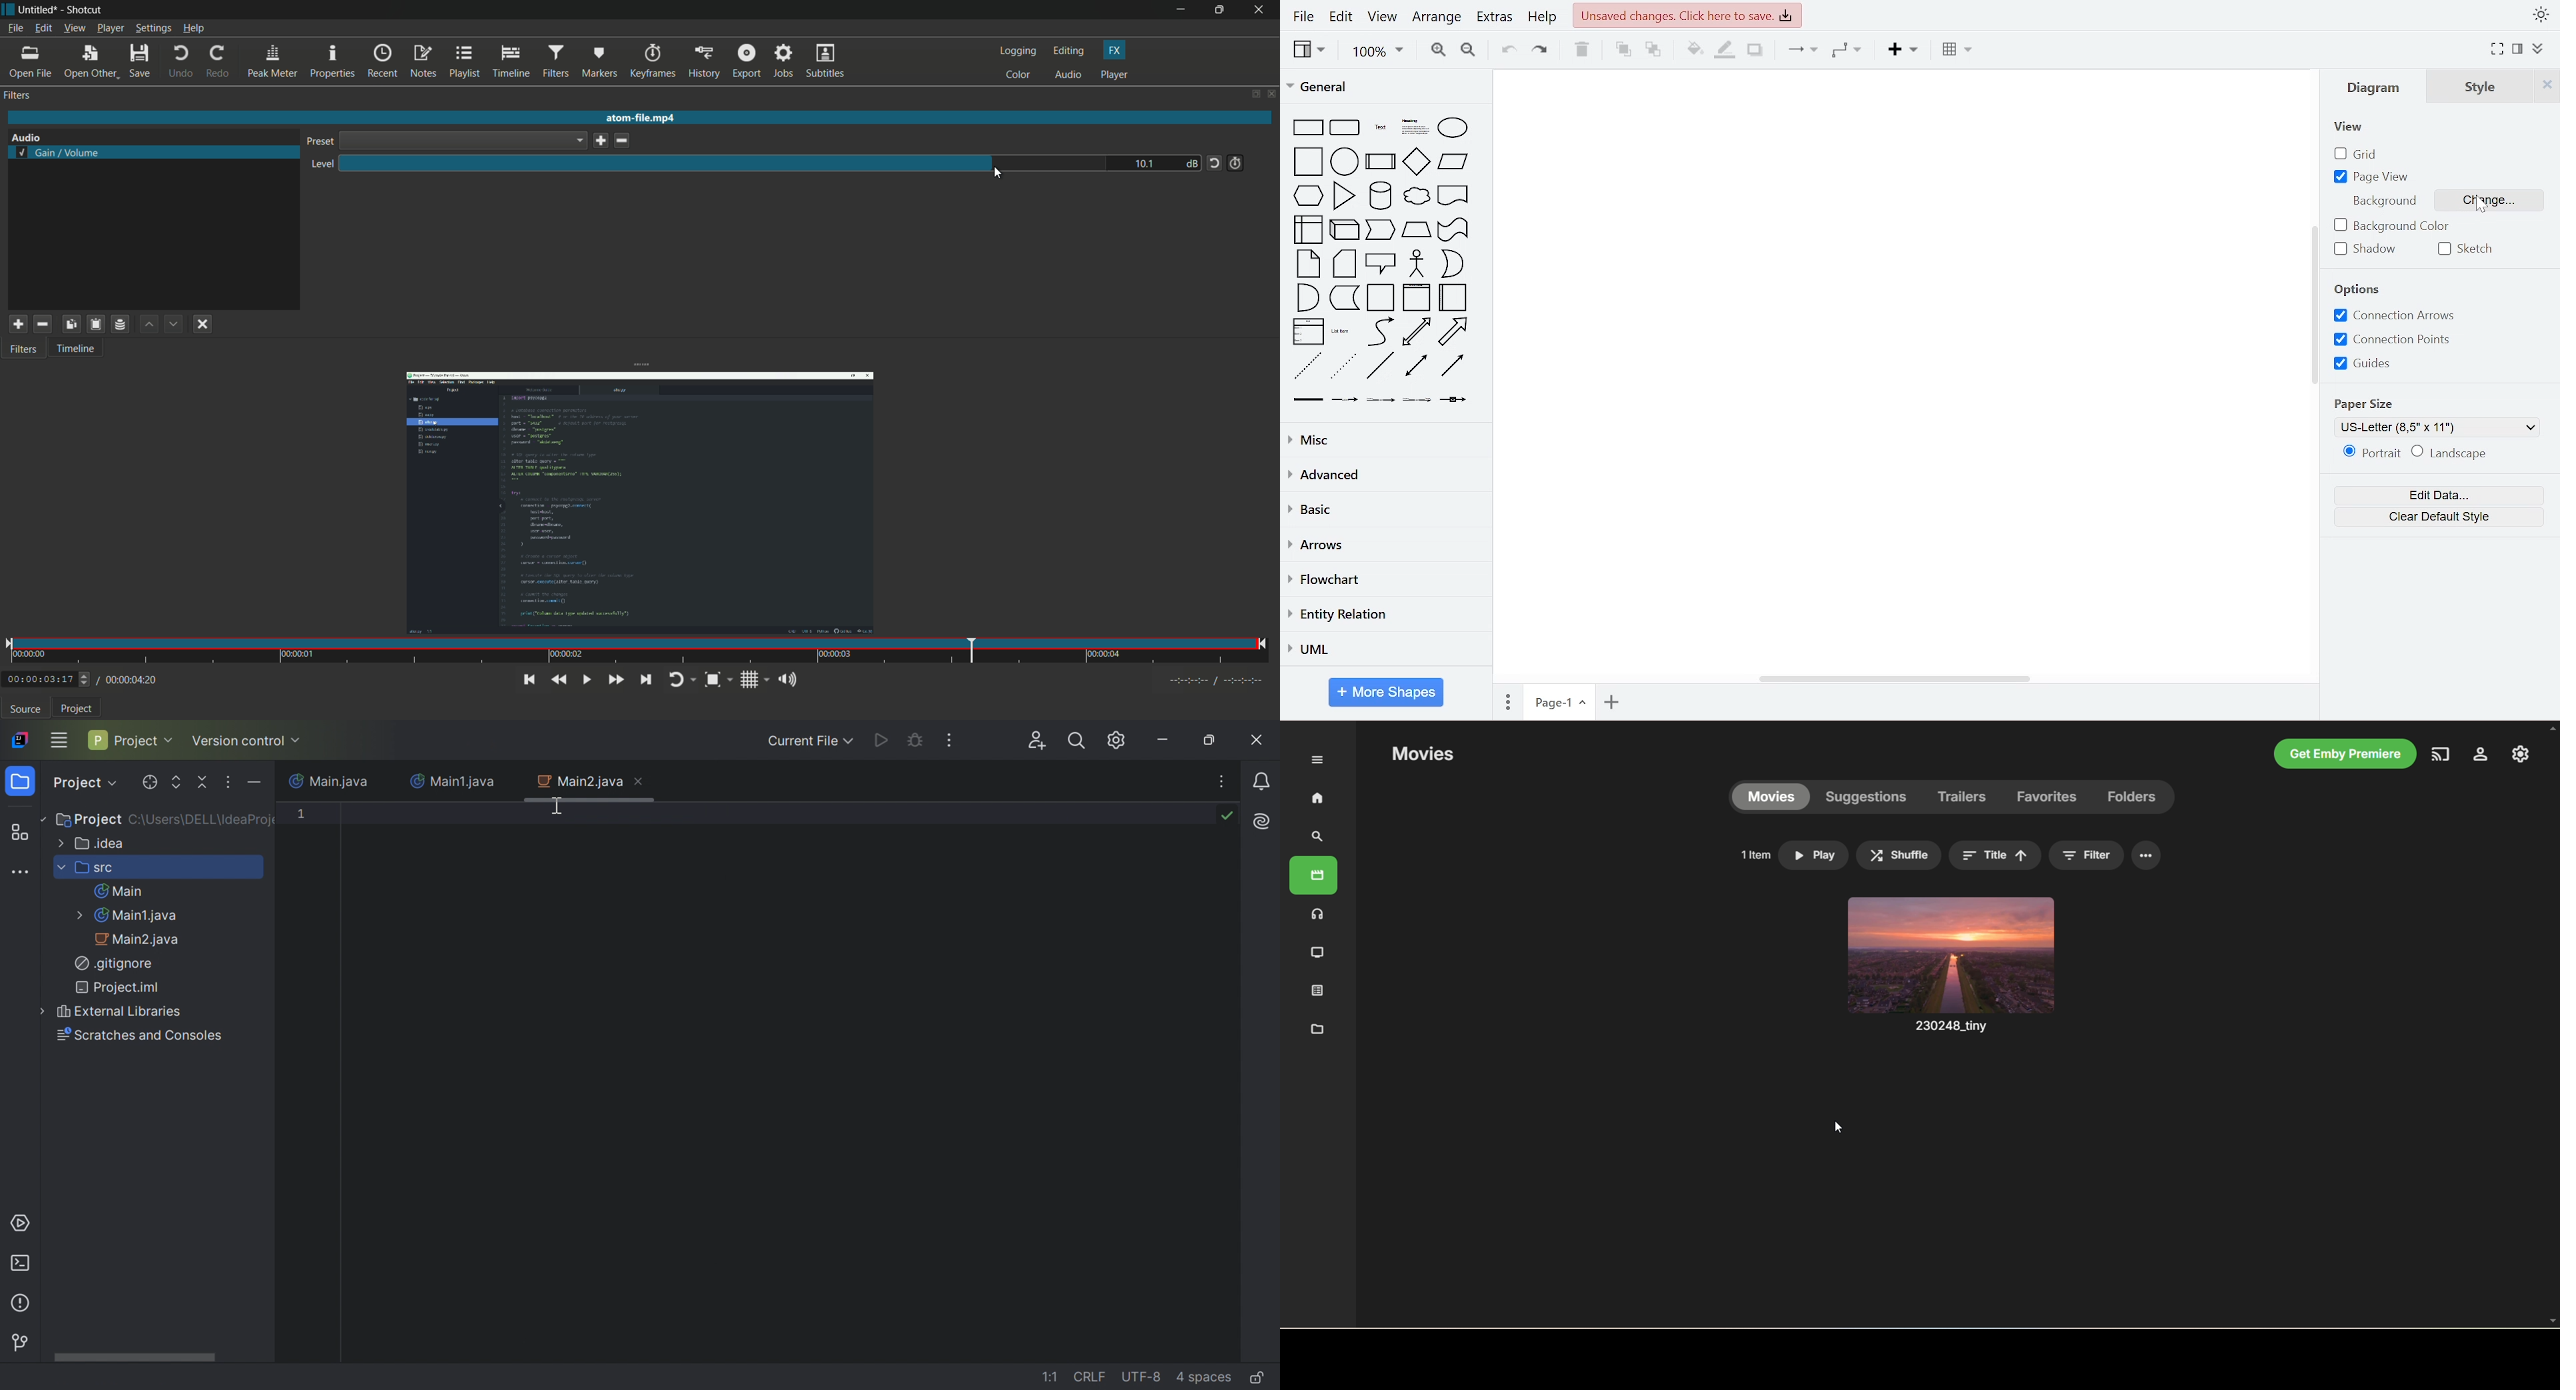 This screenshot has width=2576, height=1400. What do you see at coordinates (2351, 127) in the screenshot?
I see `View` at bounding box center [2351, 127].